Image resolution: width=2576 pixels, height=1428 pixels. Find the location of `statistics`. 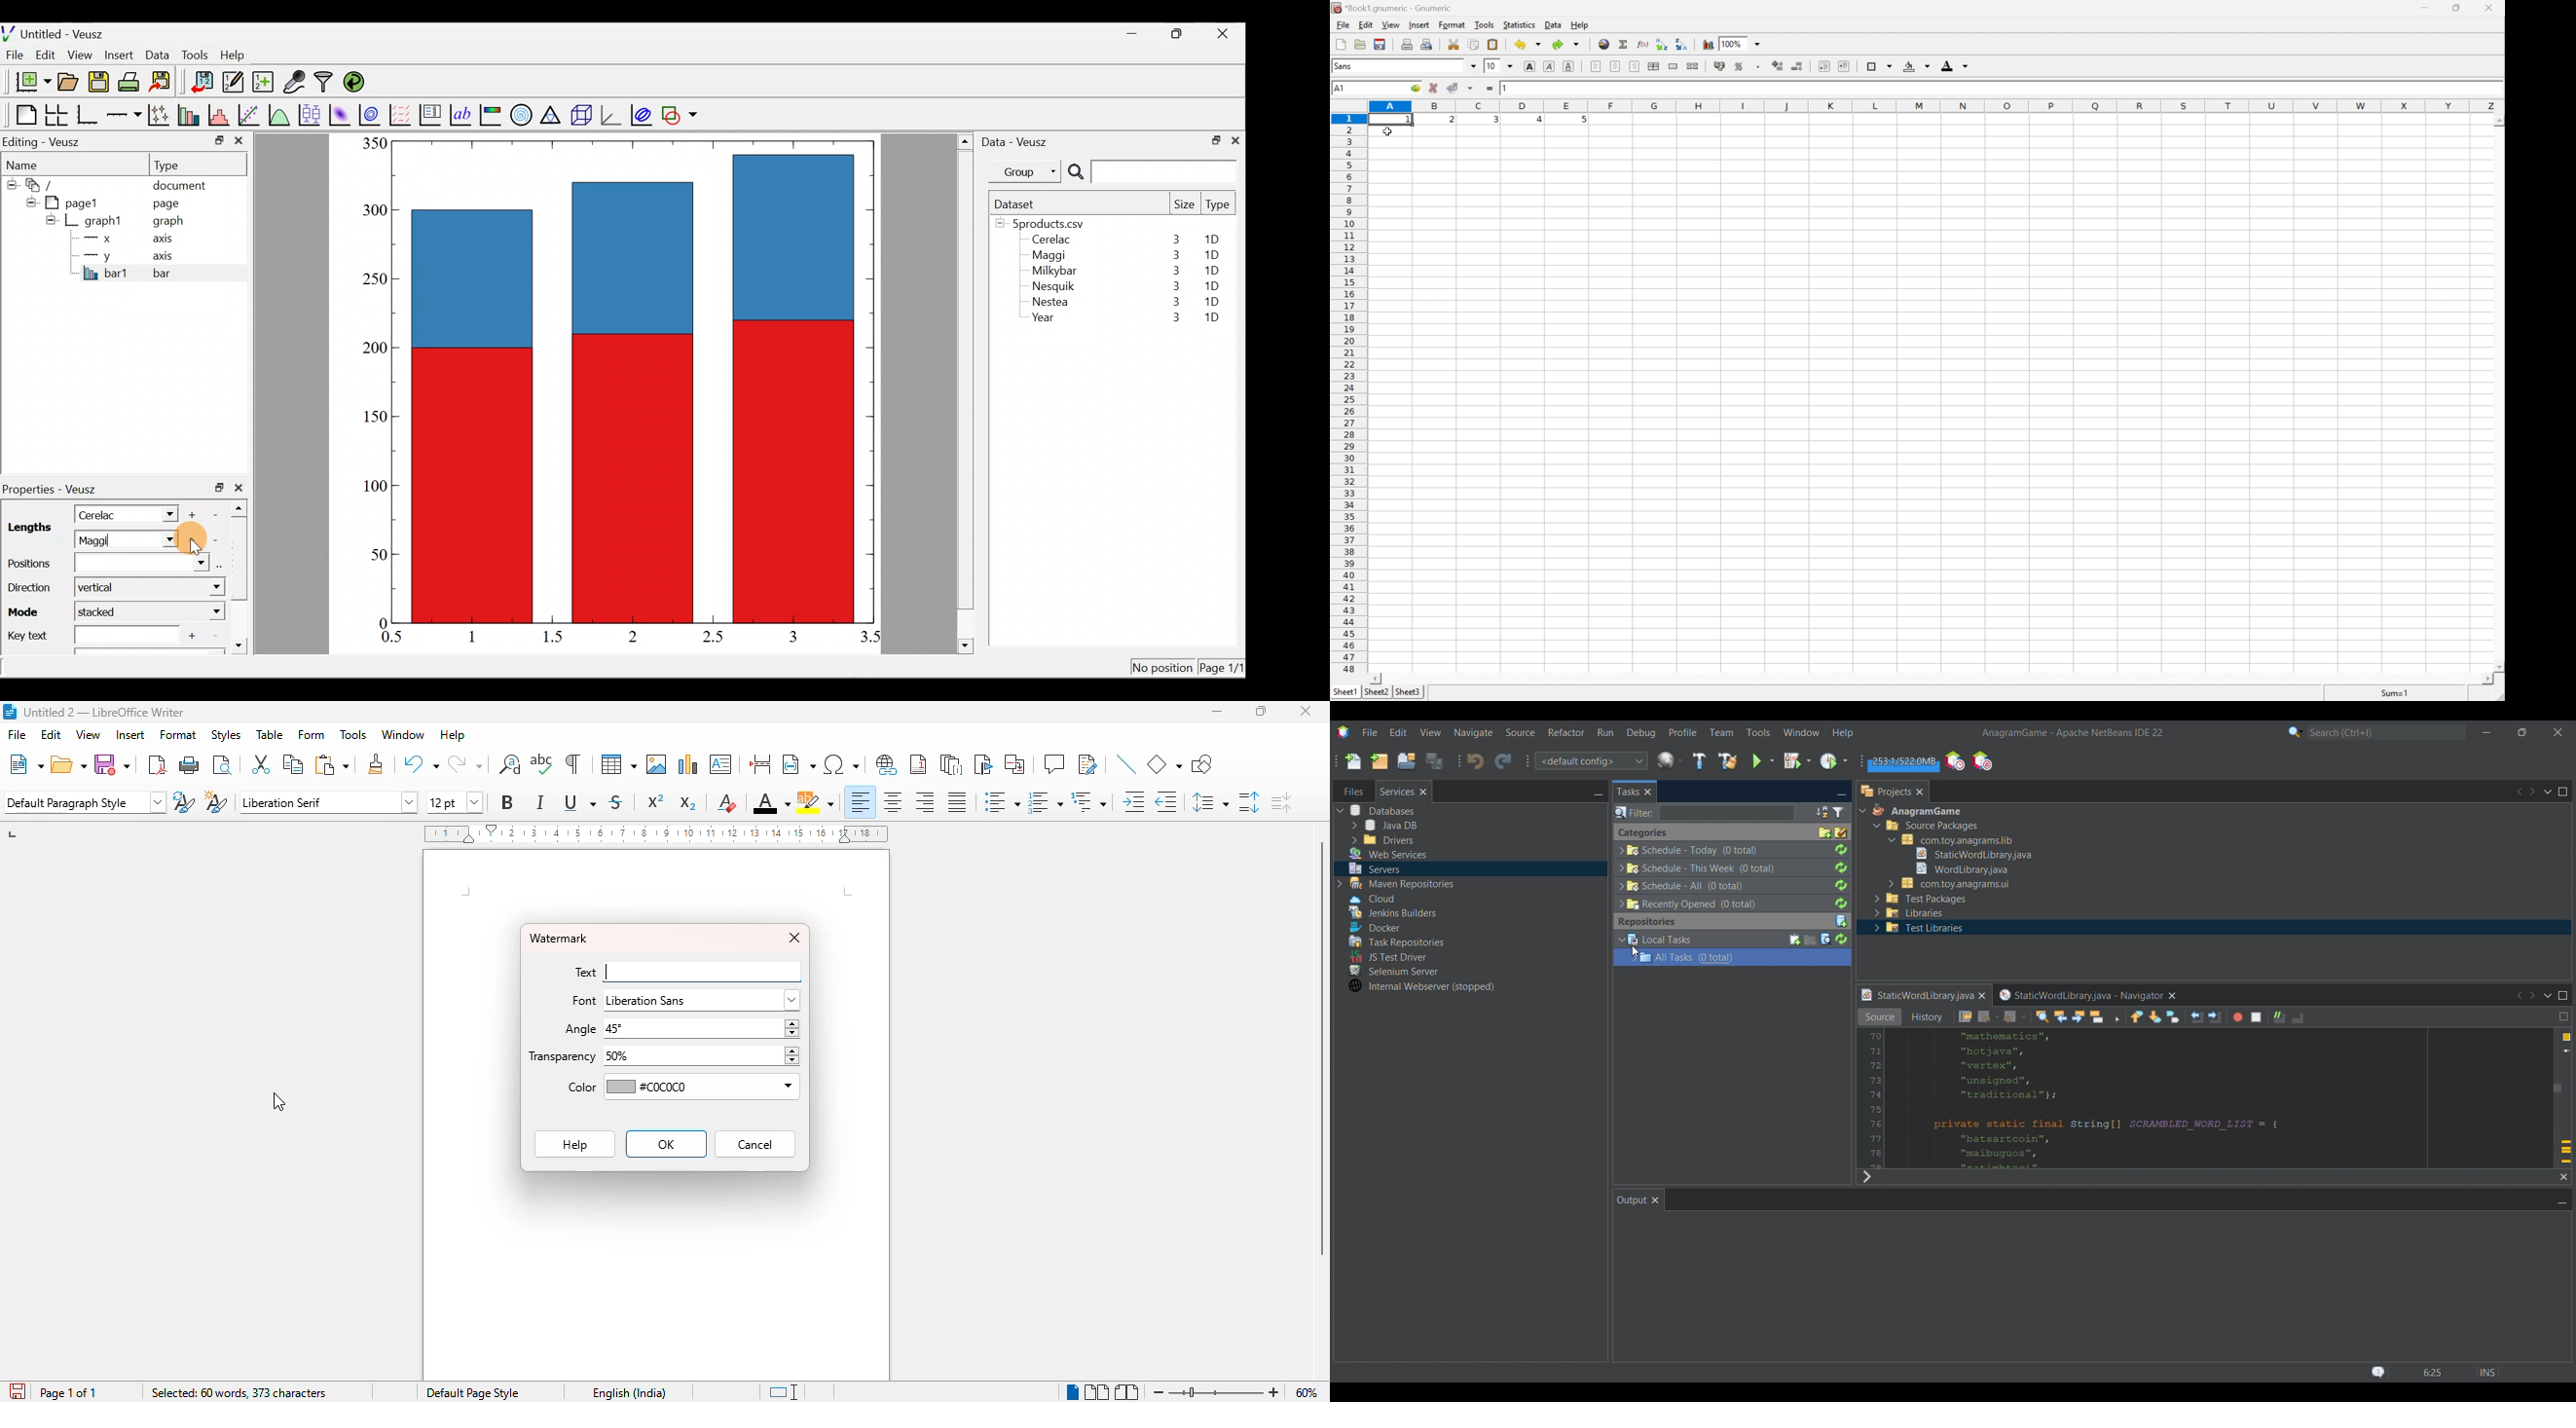

statistics is located at coordinates (1520, 25).